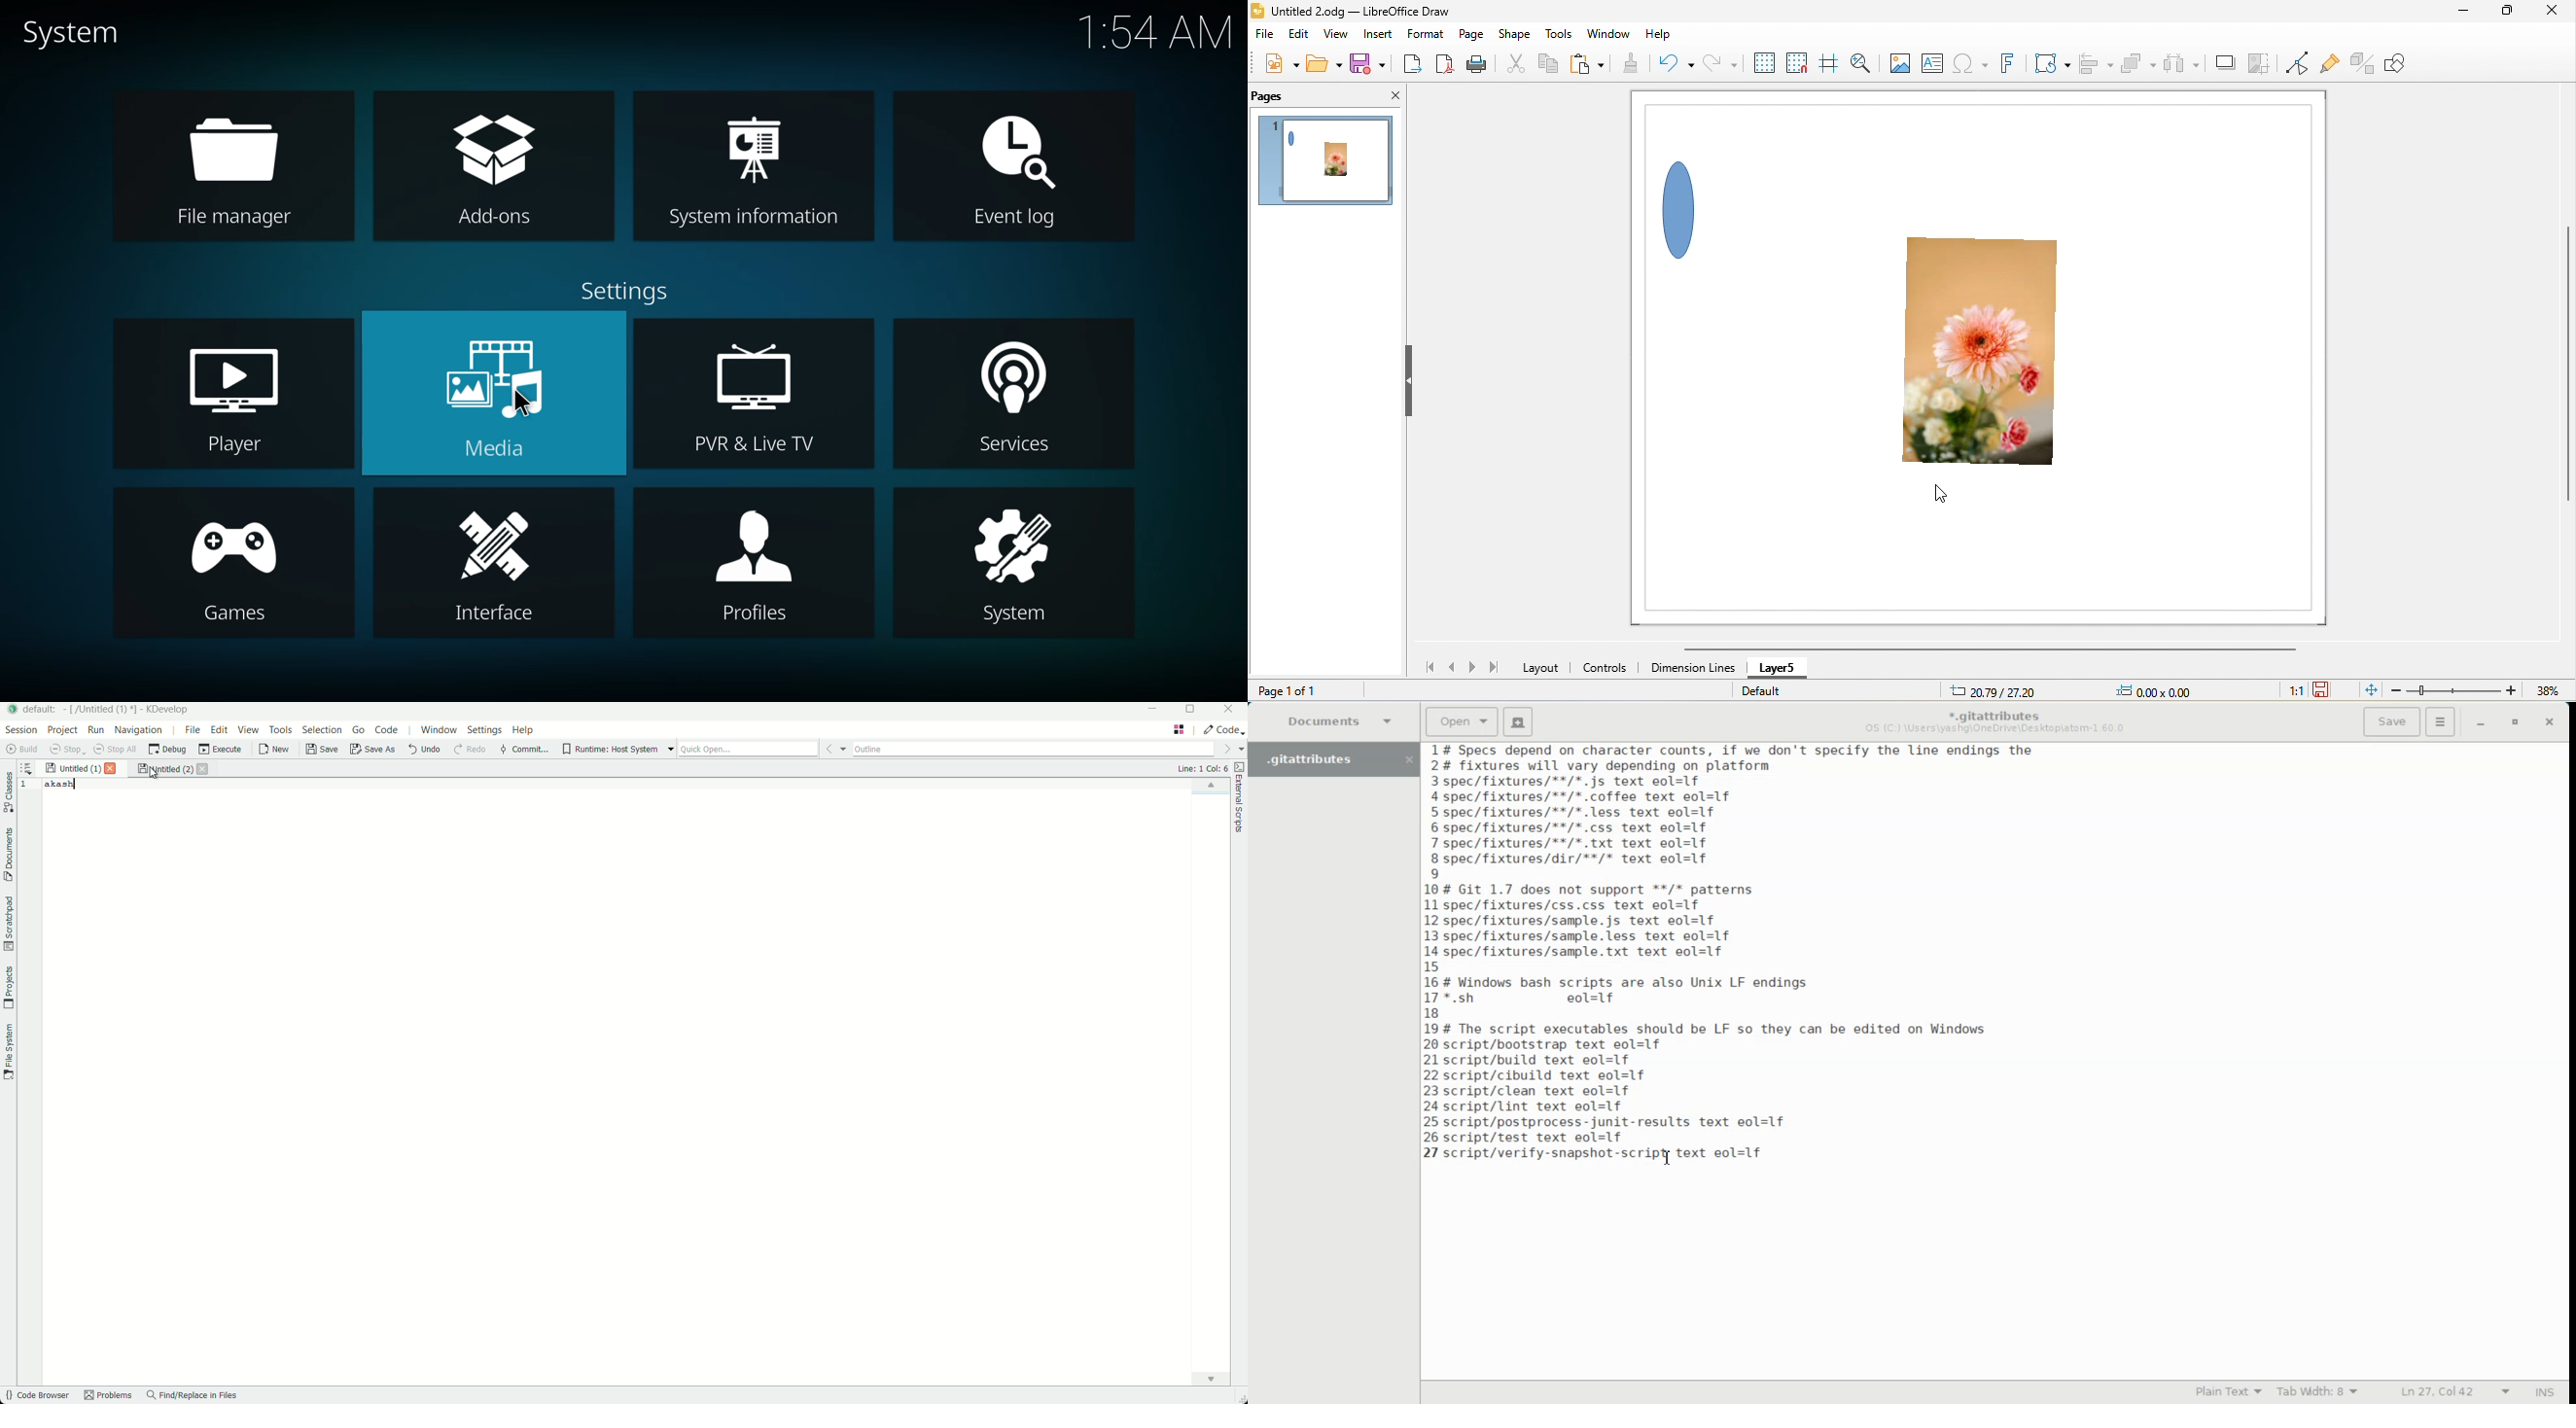 This screenshot has width=2576, height=1428. I want to click on settings menu, so click(485, 731).